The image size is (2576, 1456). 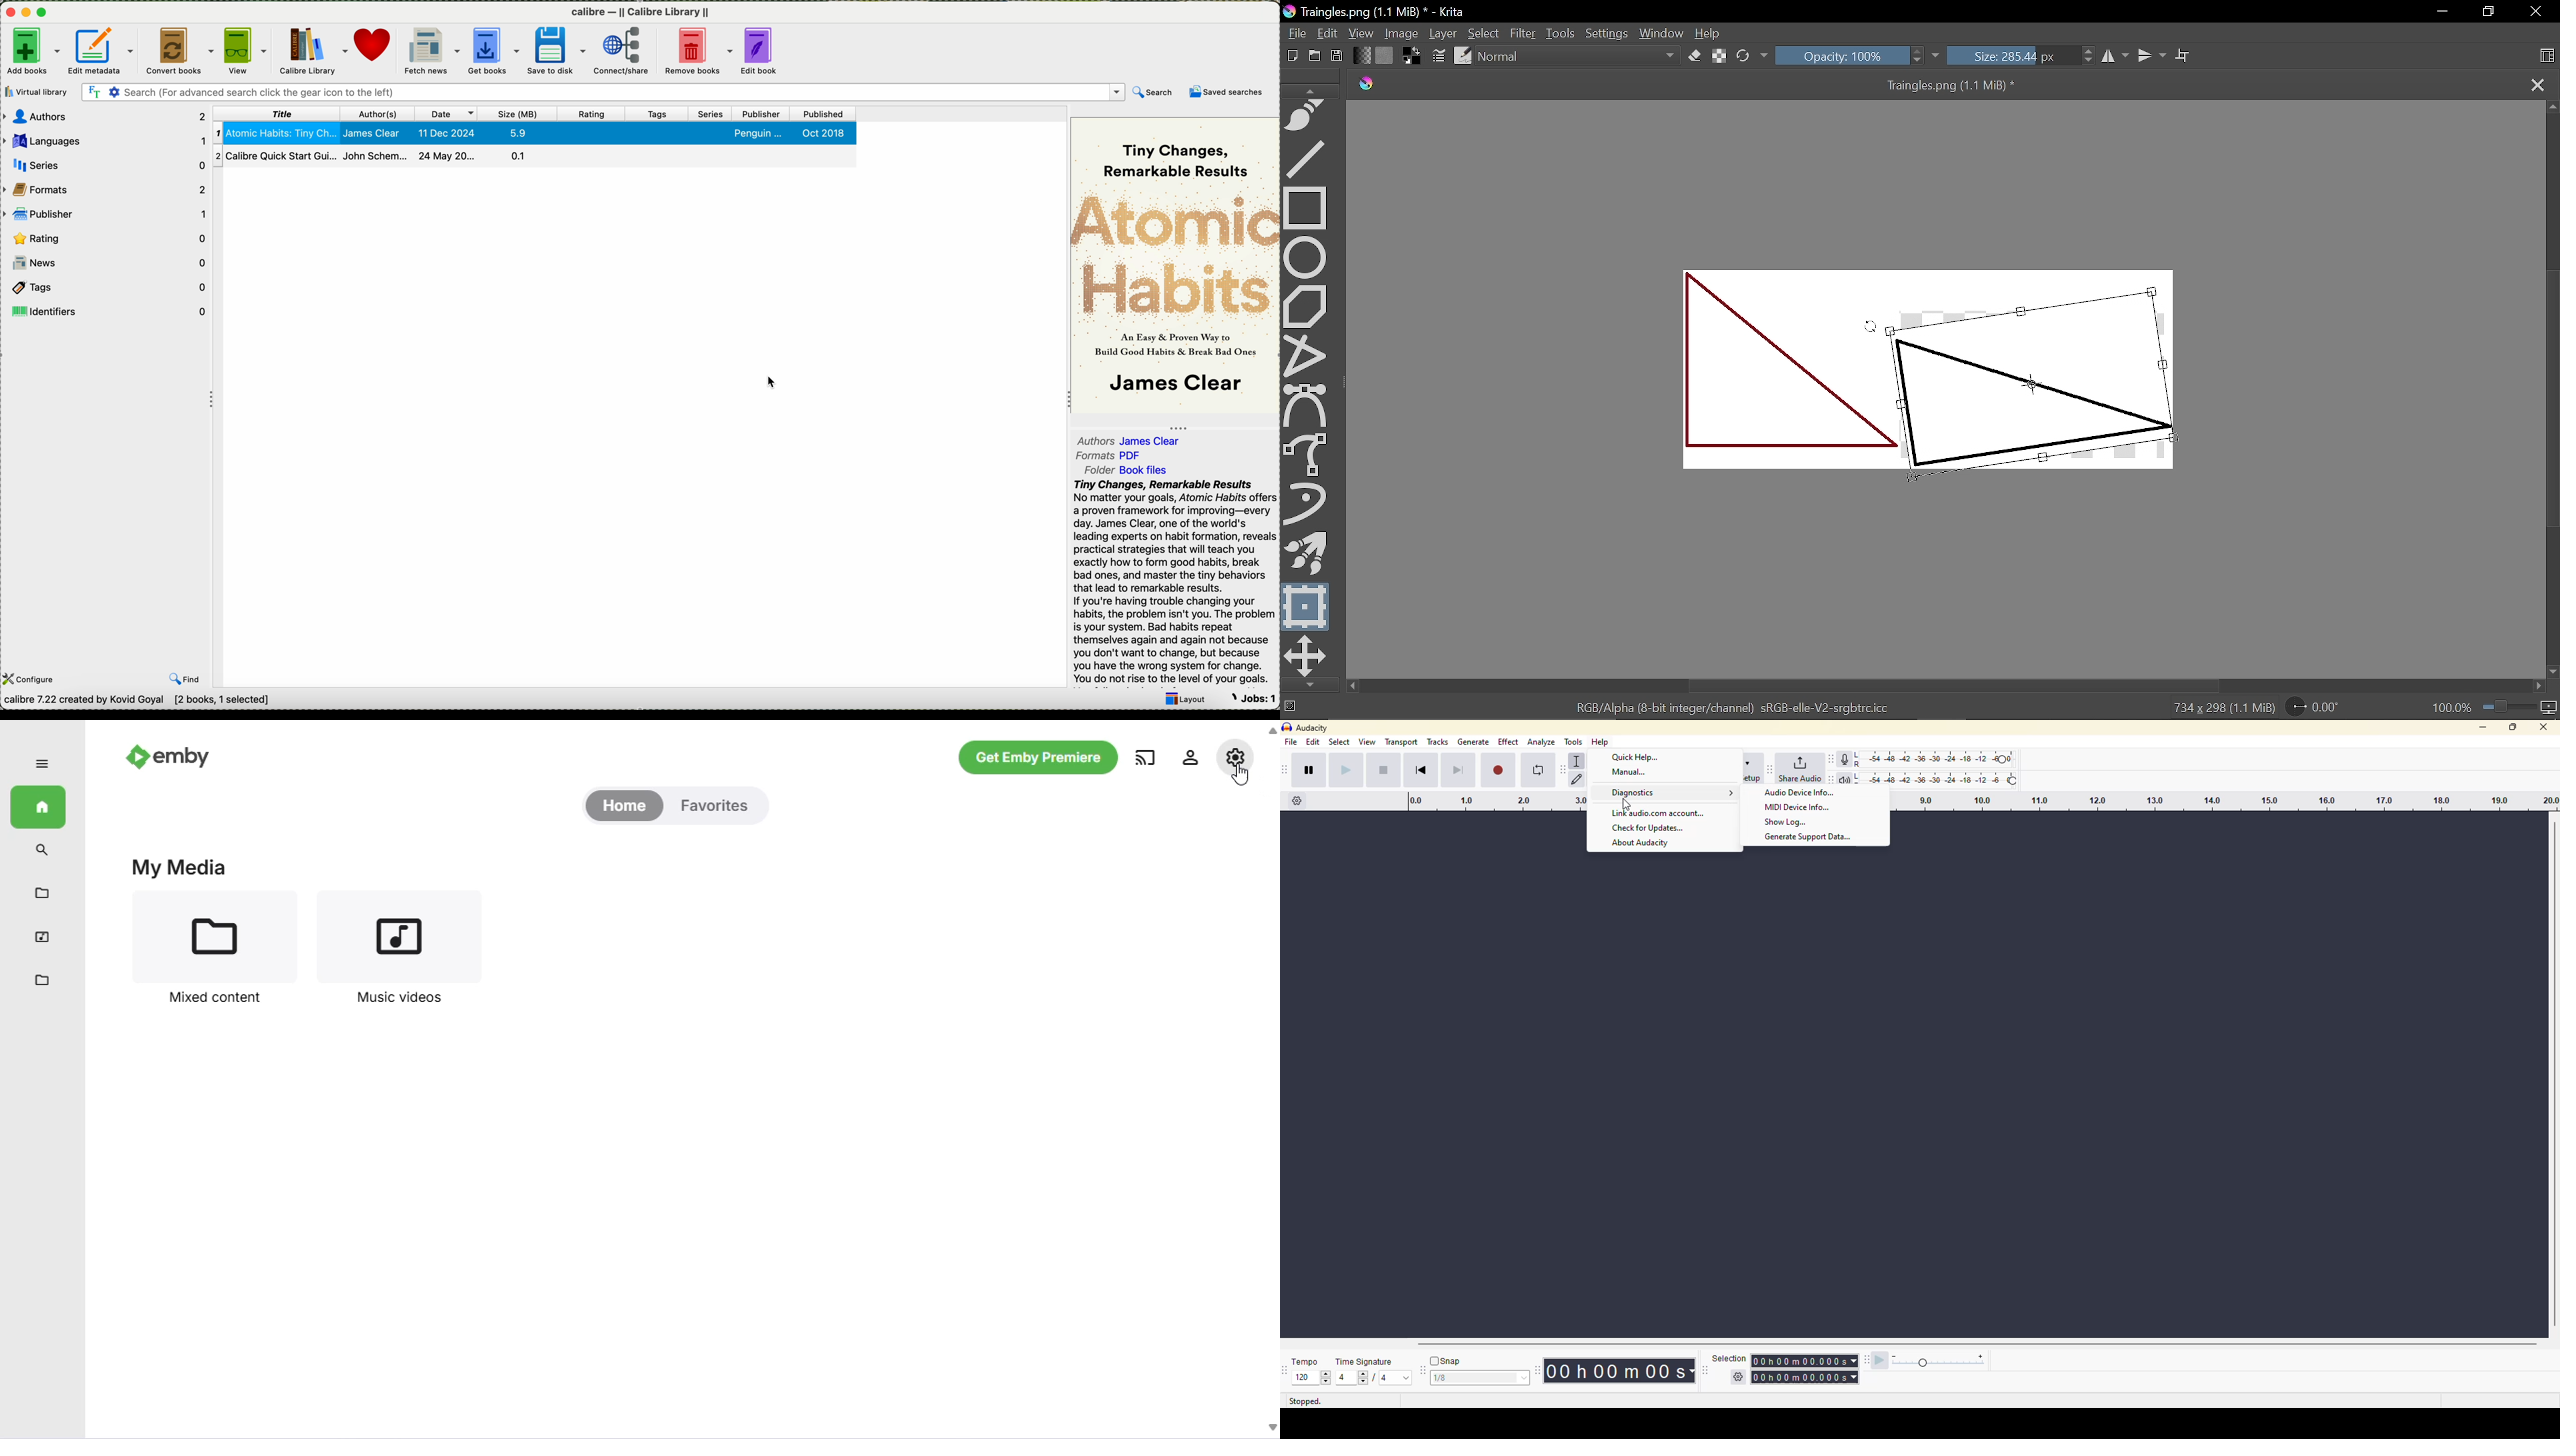 What do you see at coordinates (1472, 1377) in the screenshot?
I see `value` at bounding box center [1472, 1377].